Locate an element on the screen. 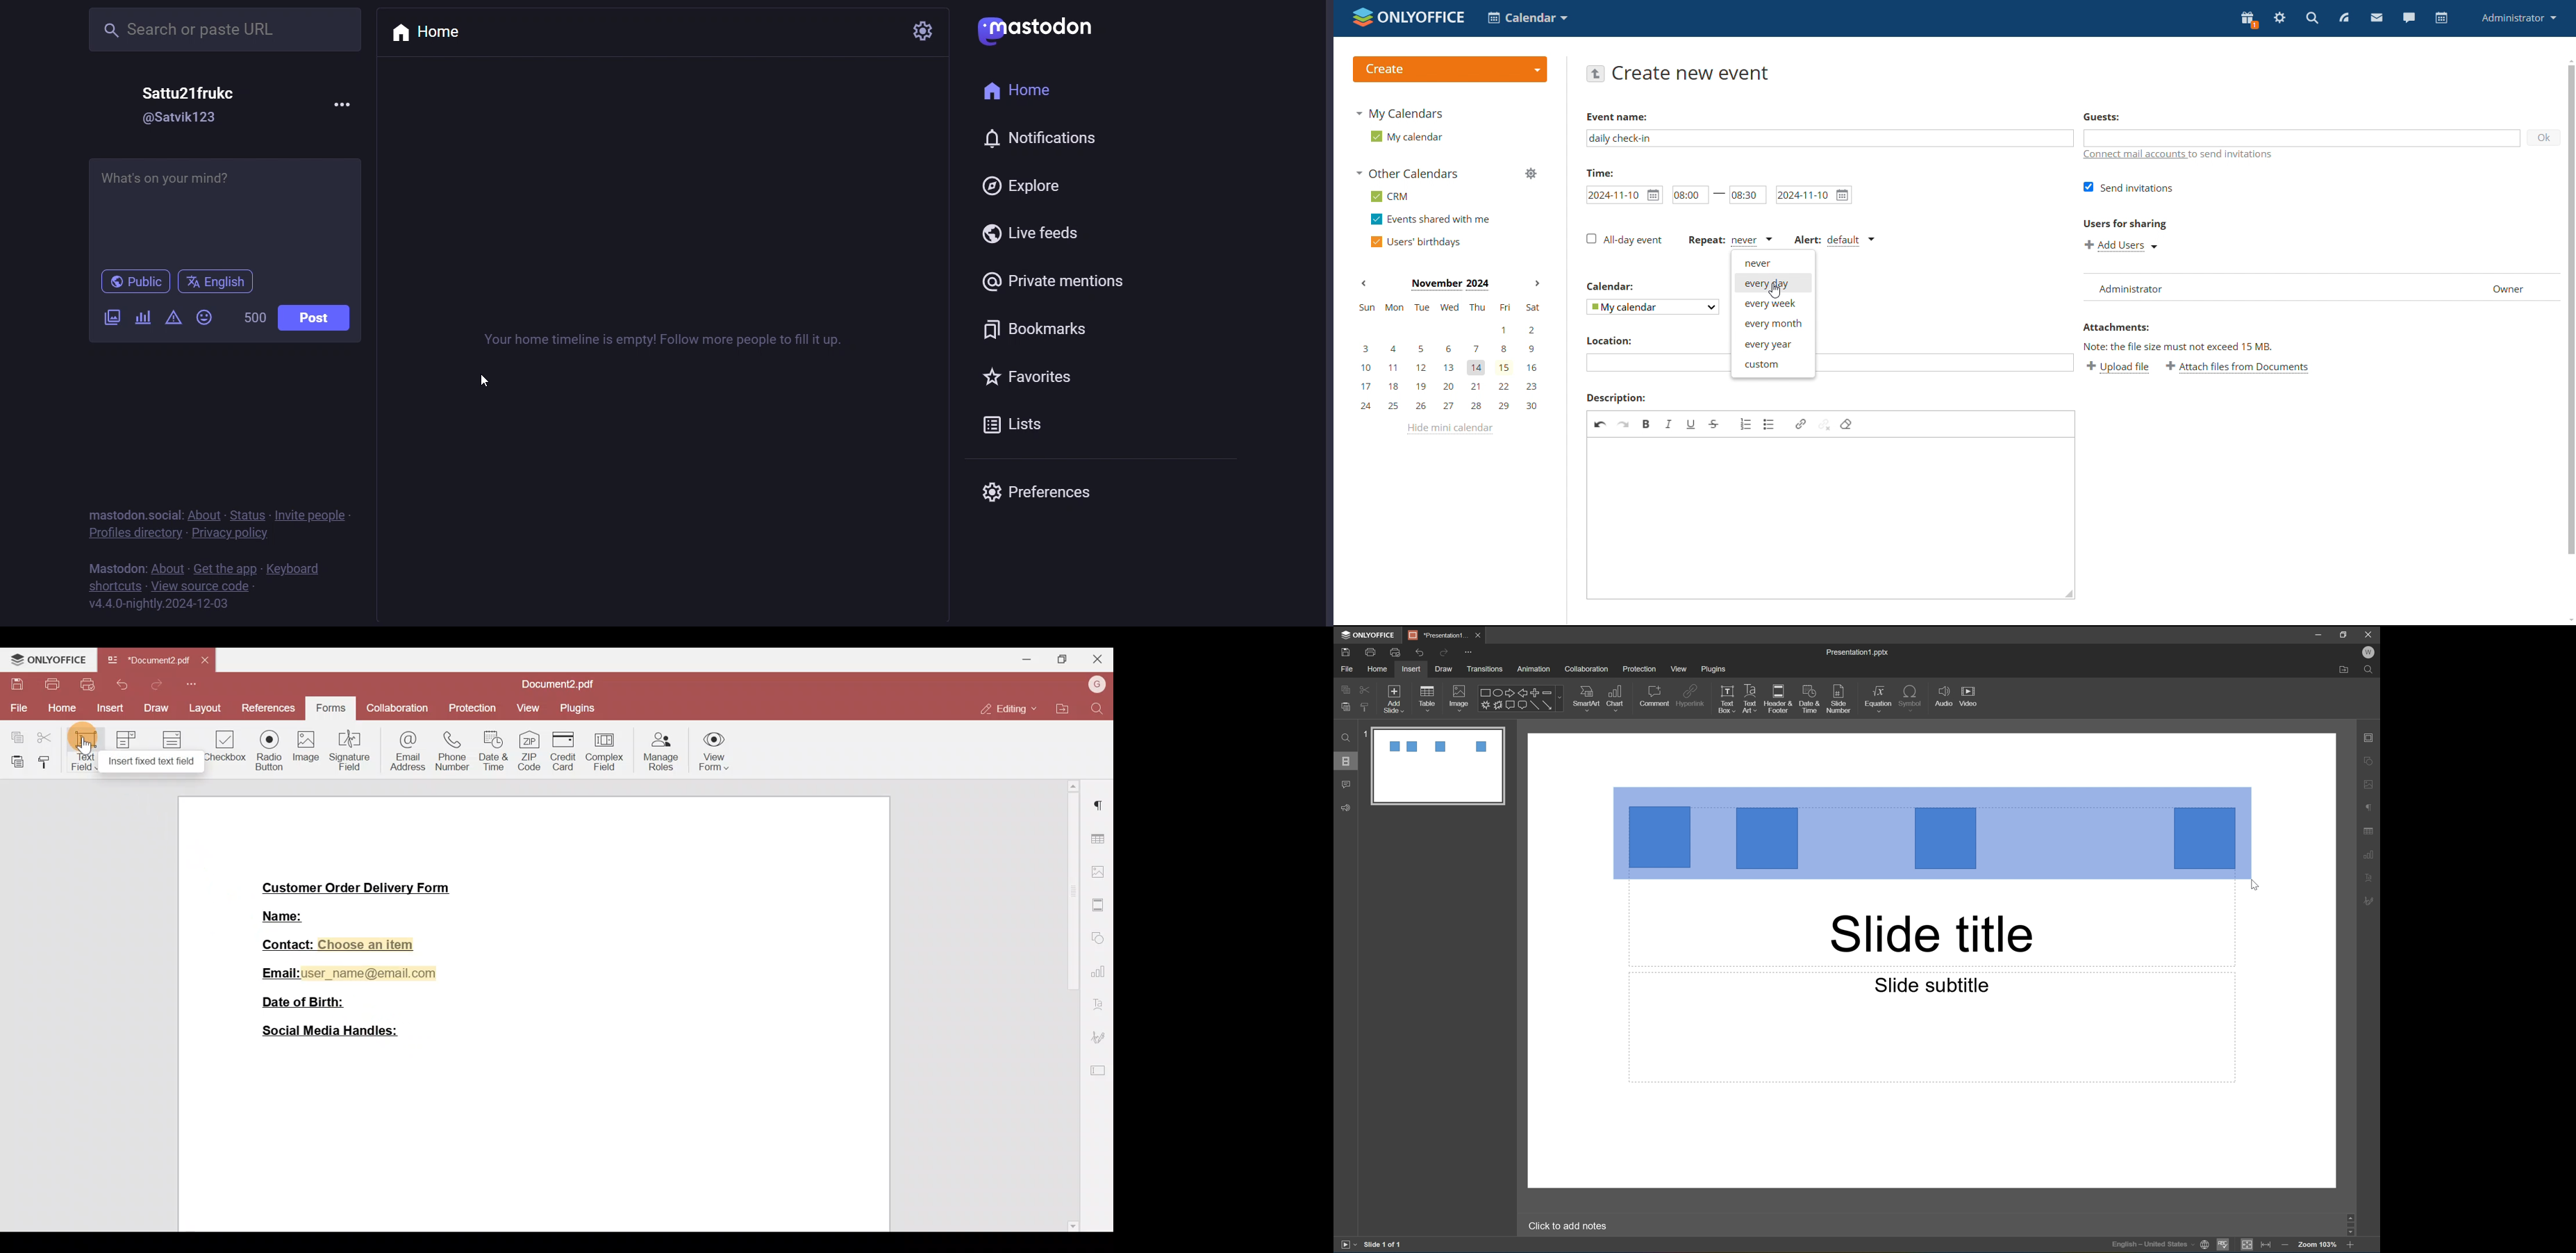  slide 1 is located at coordinates (1432, 765).